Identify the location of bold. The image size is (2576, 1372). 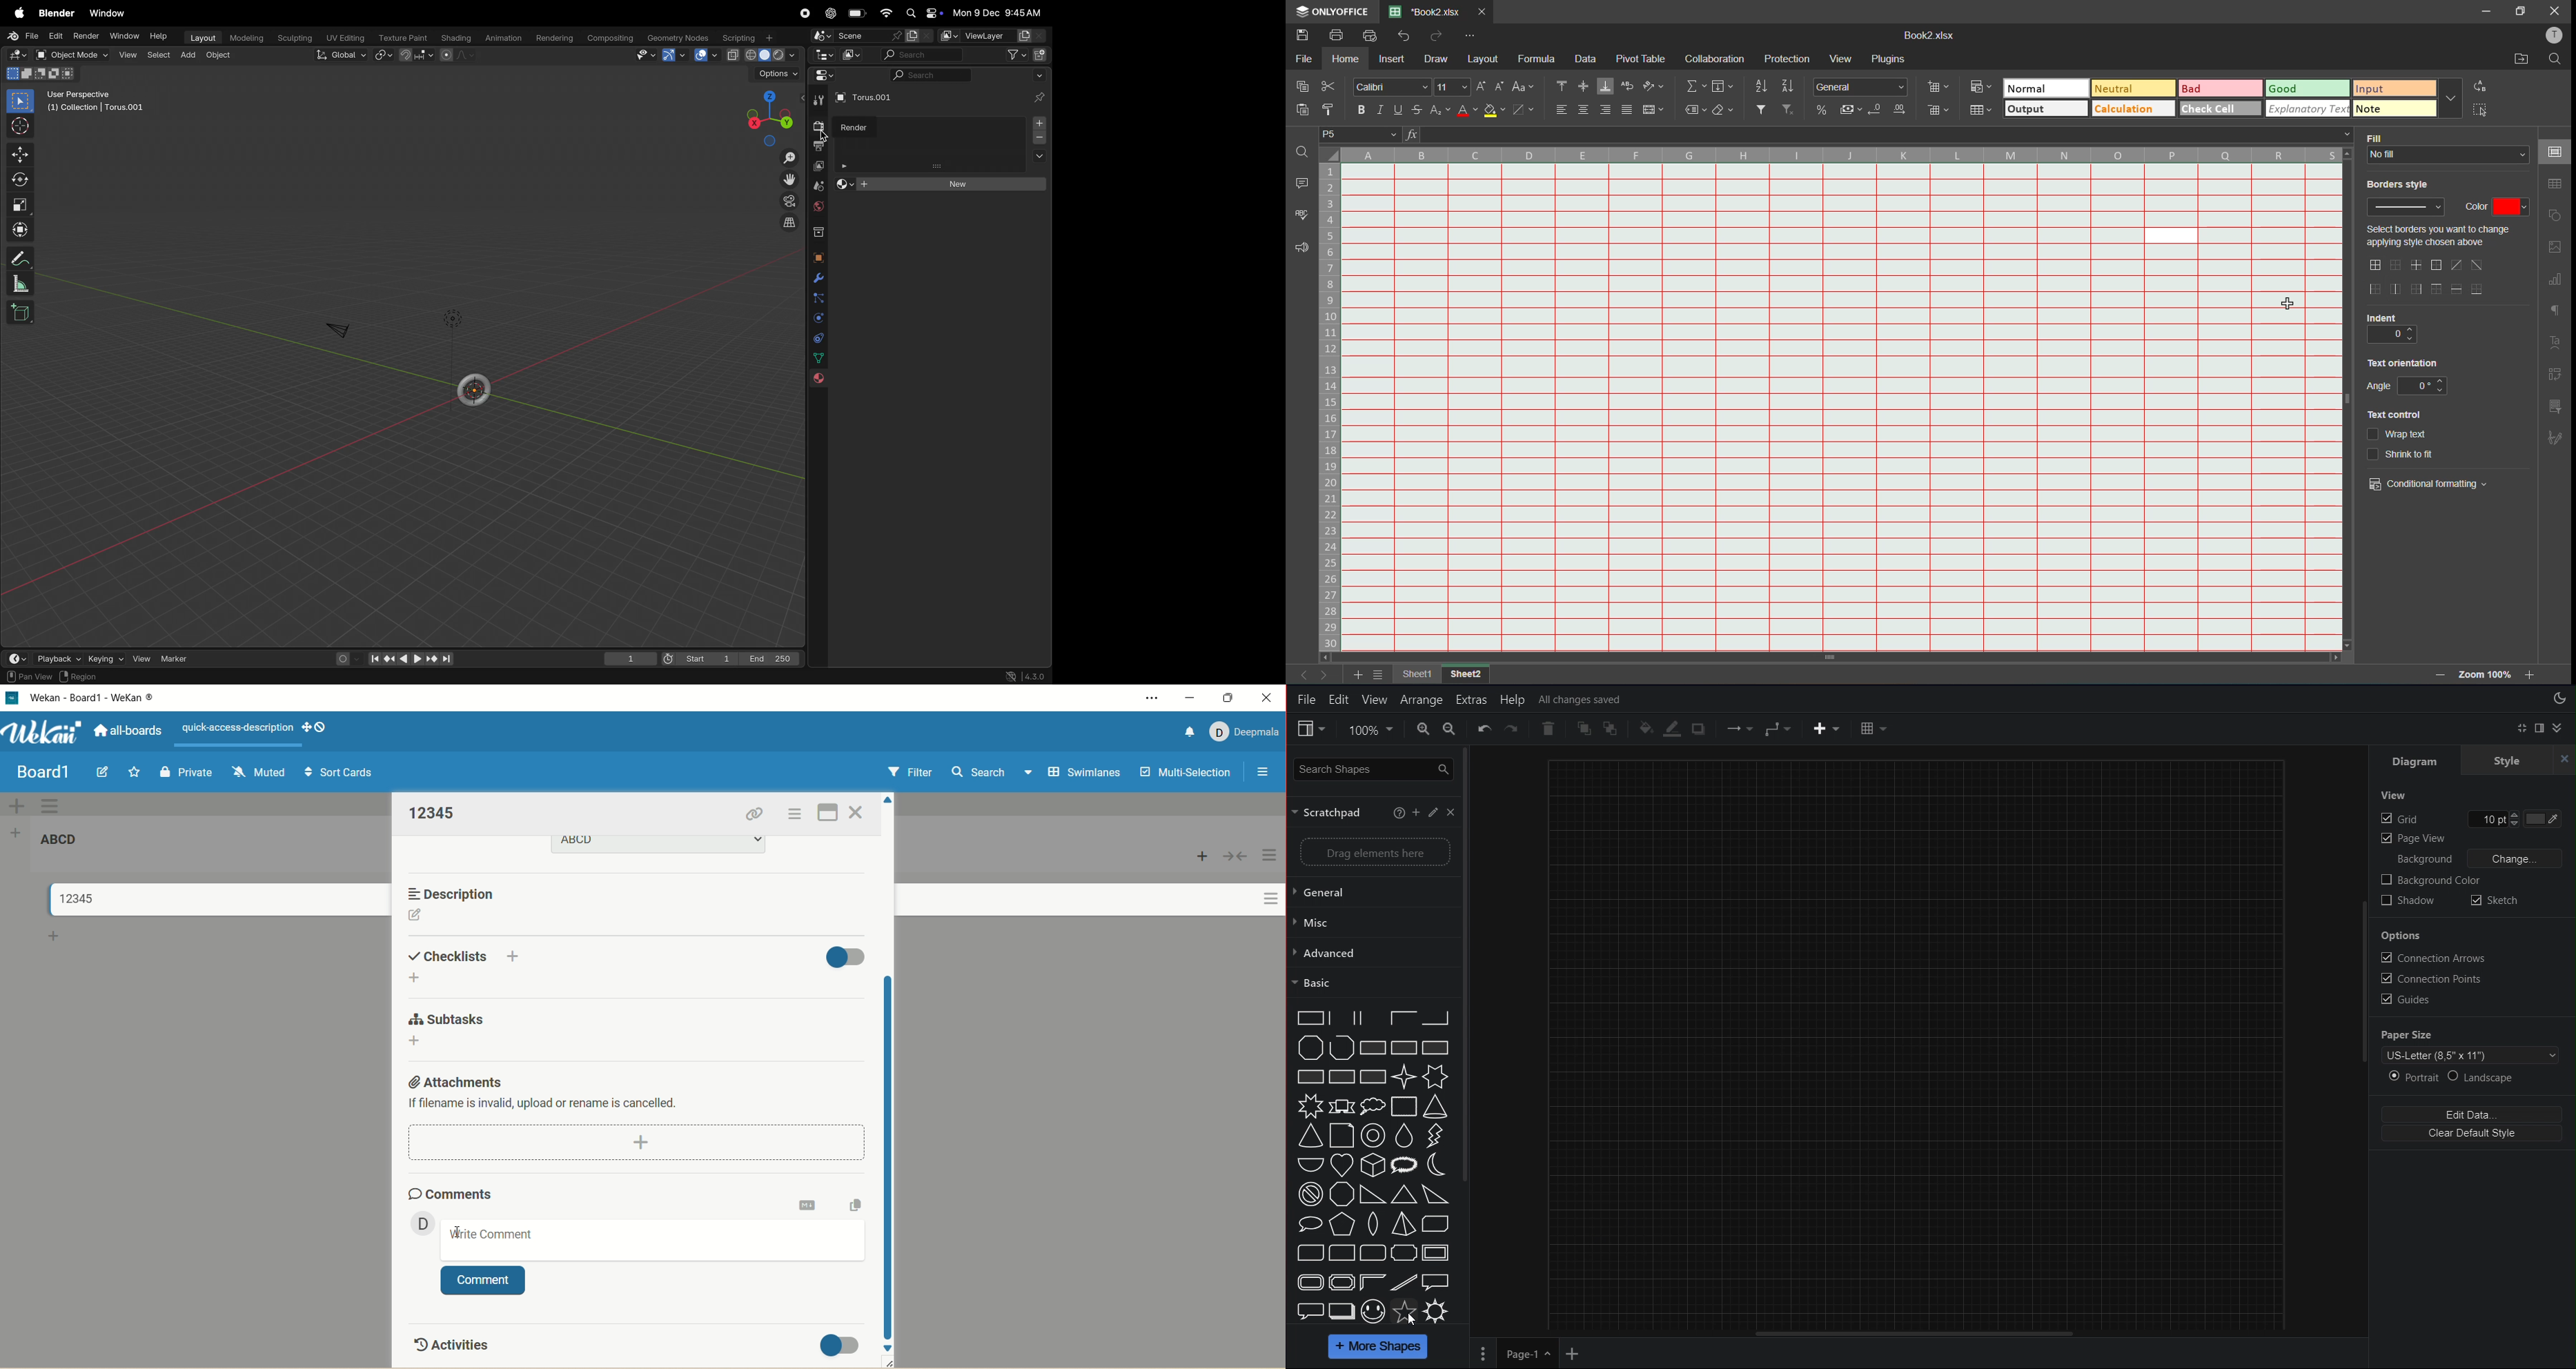
(1361, 111).